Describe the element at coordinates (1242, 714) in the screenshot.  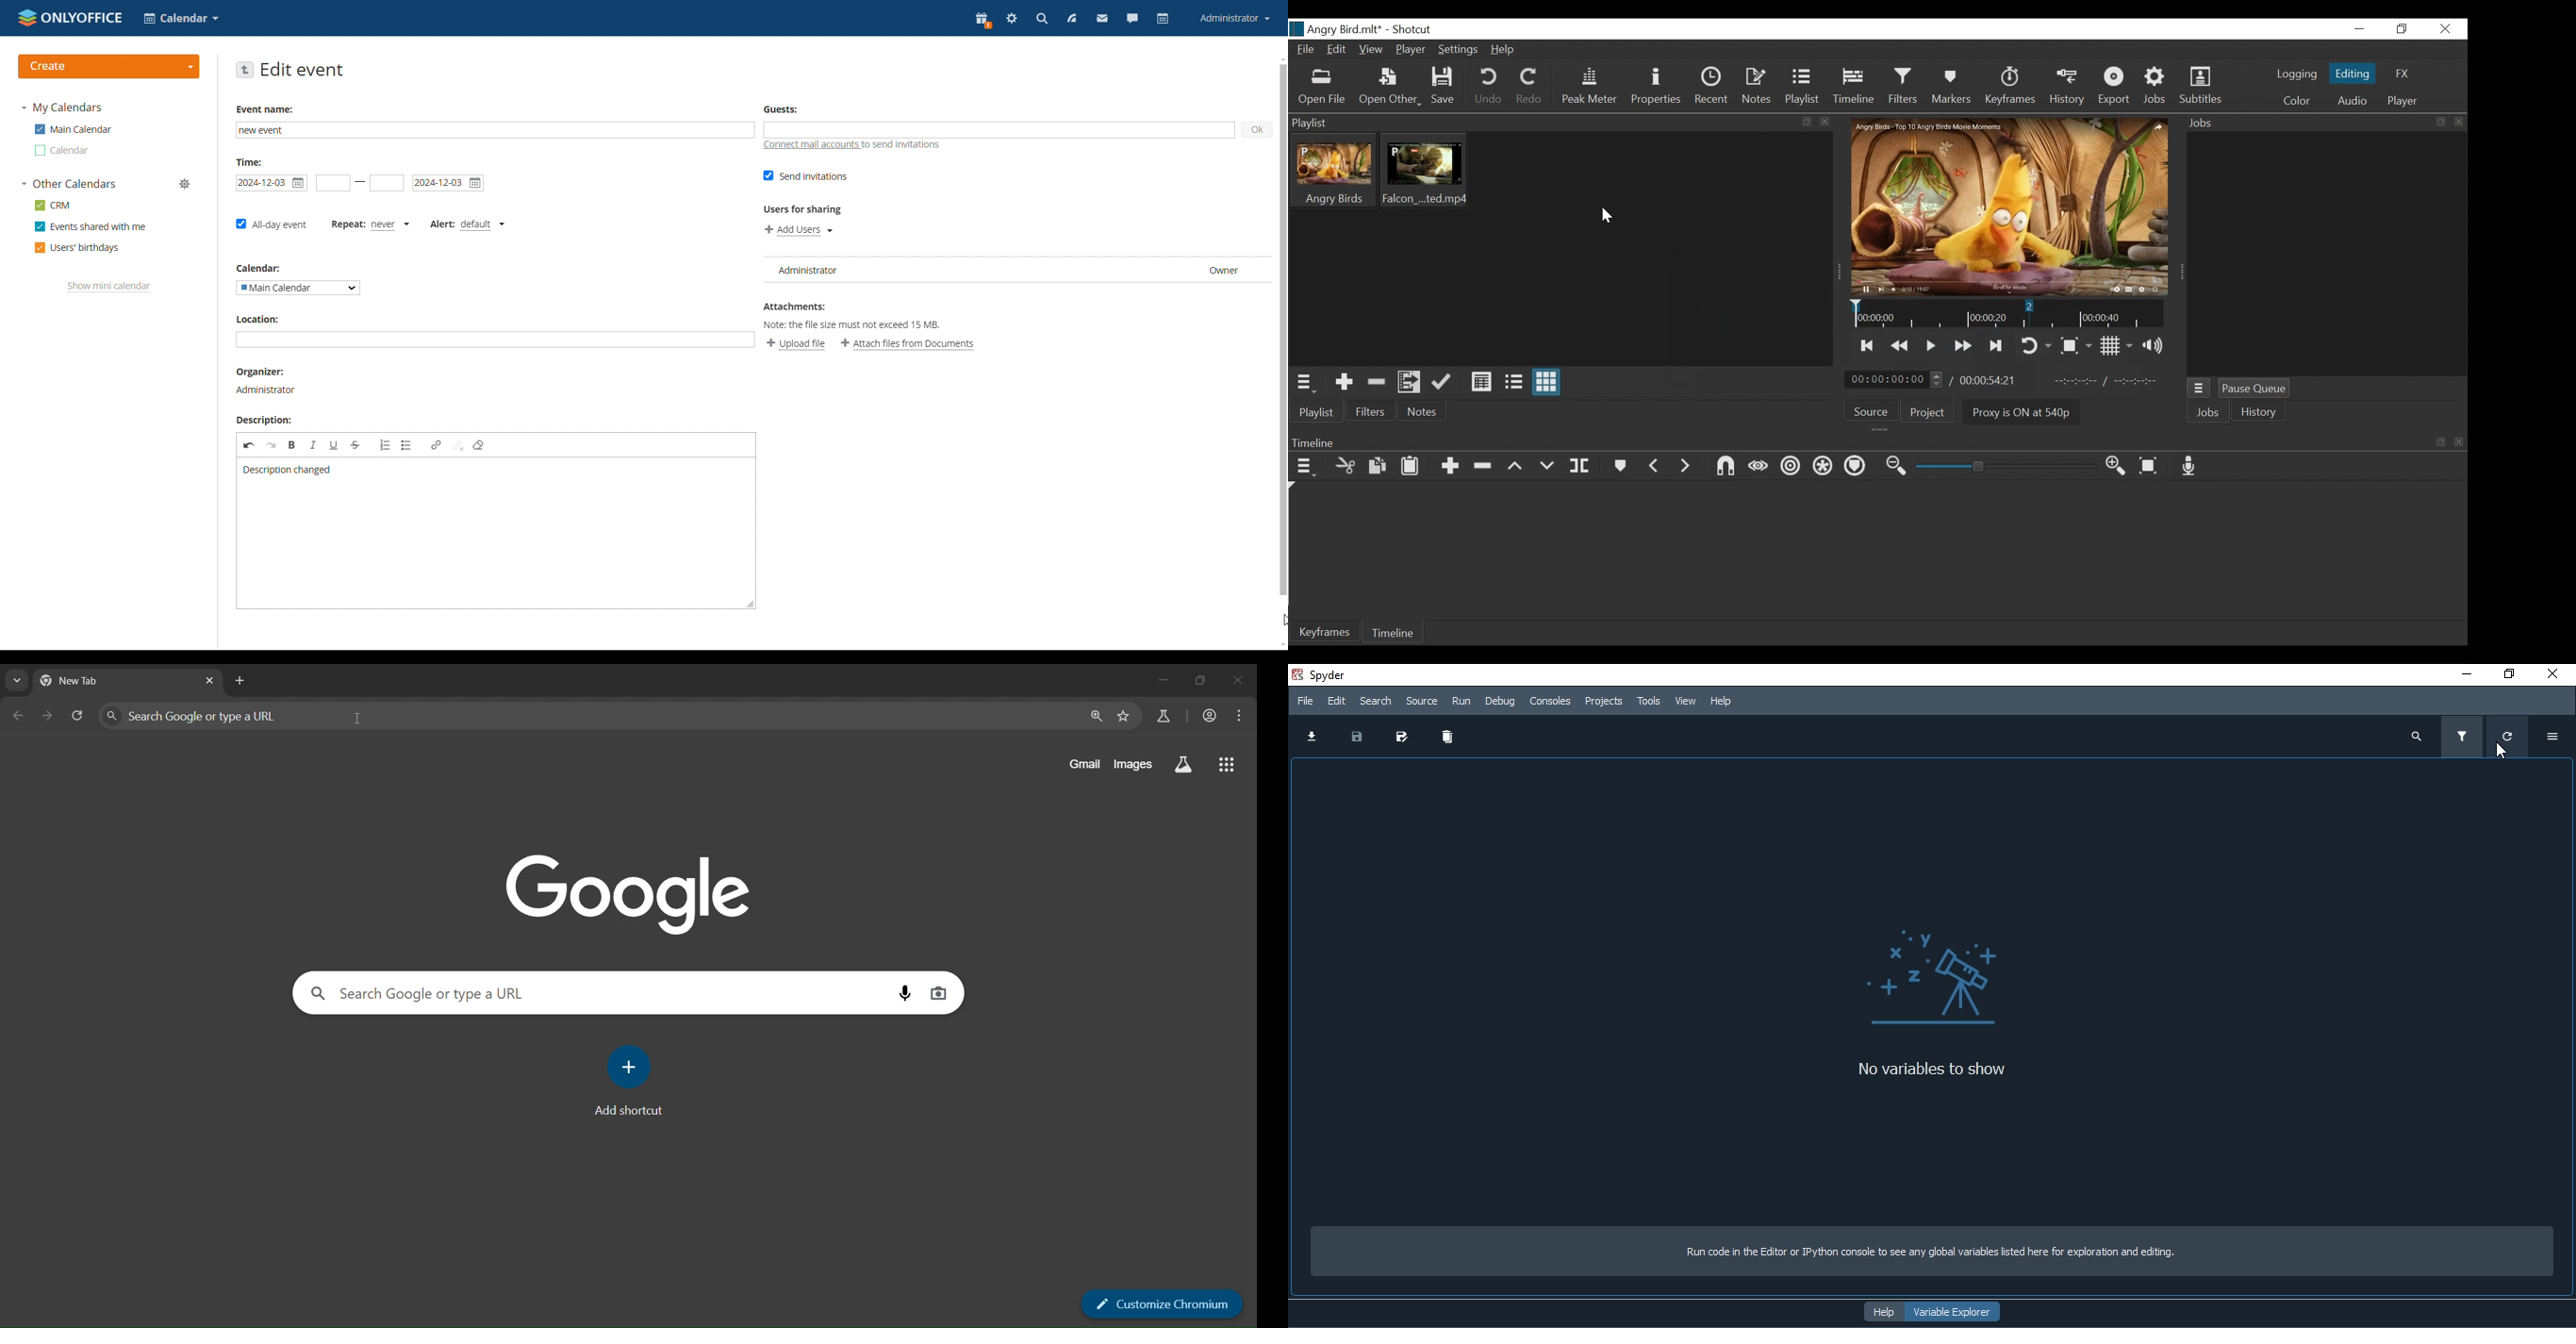
I see `menu` at that location.